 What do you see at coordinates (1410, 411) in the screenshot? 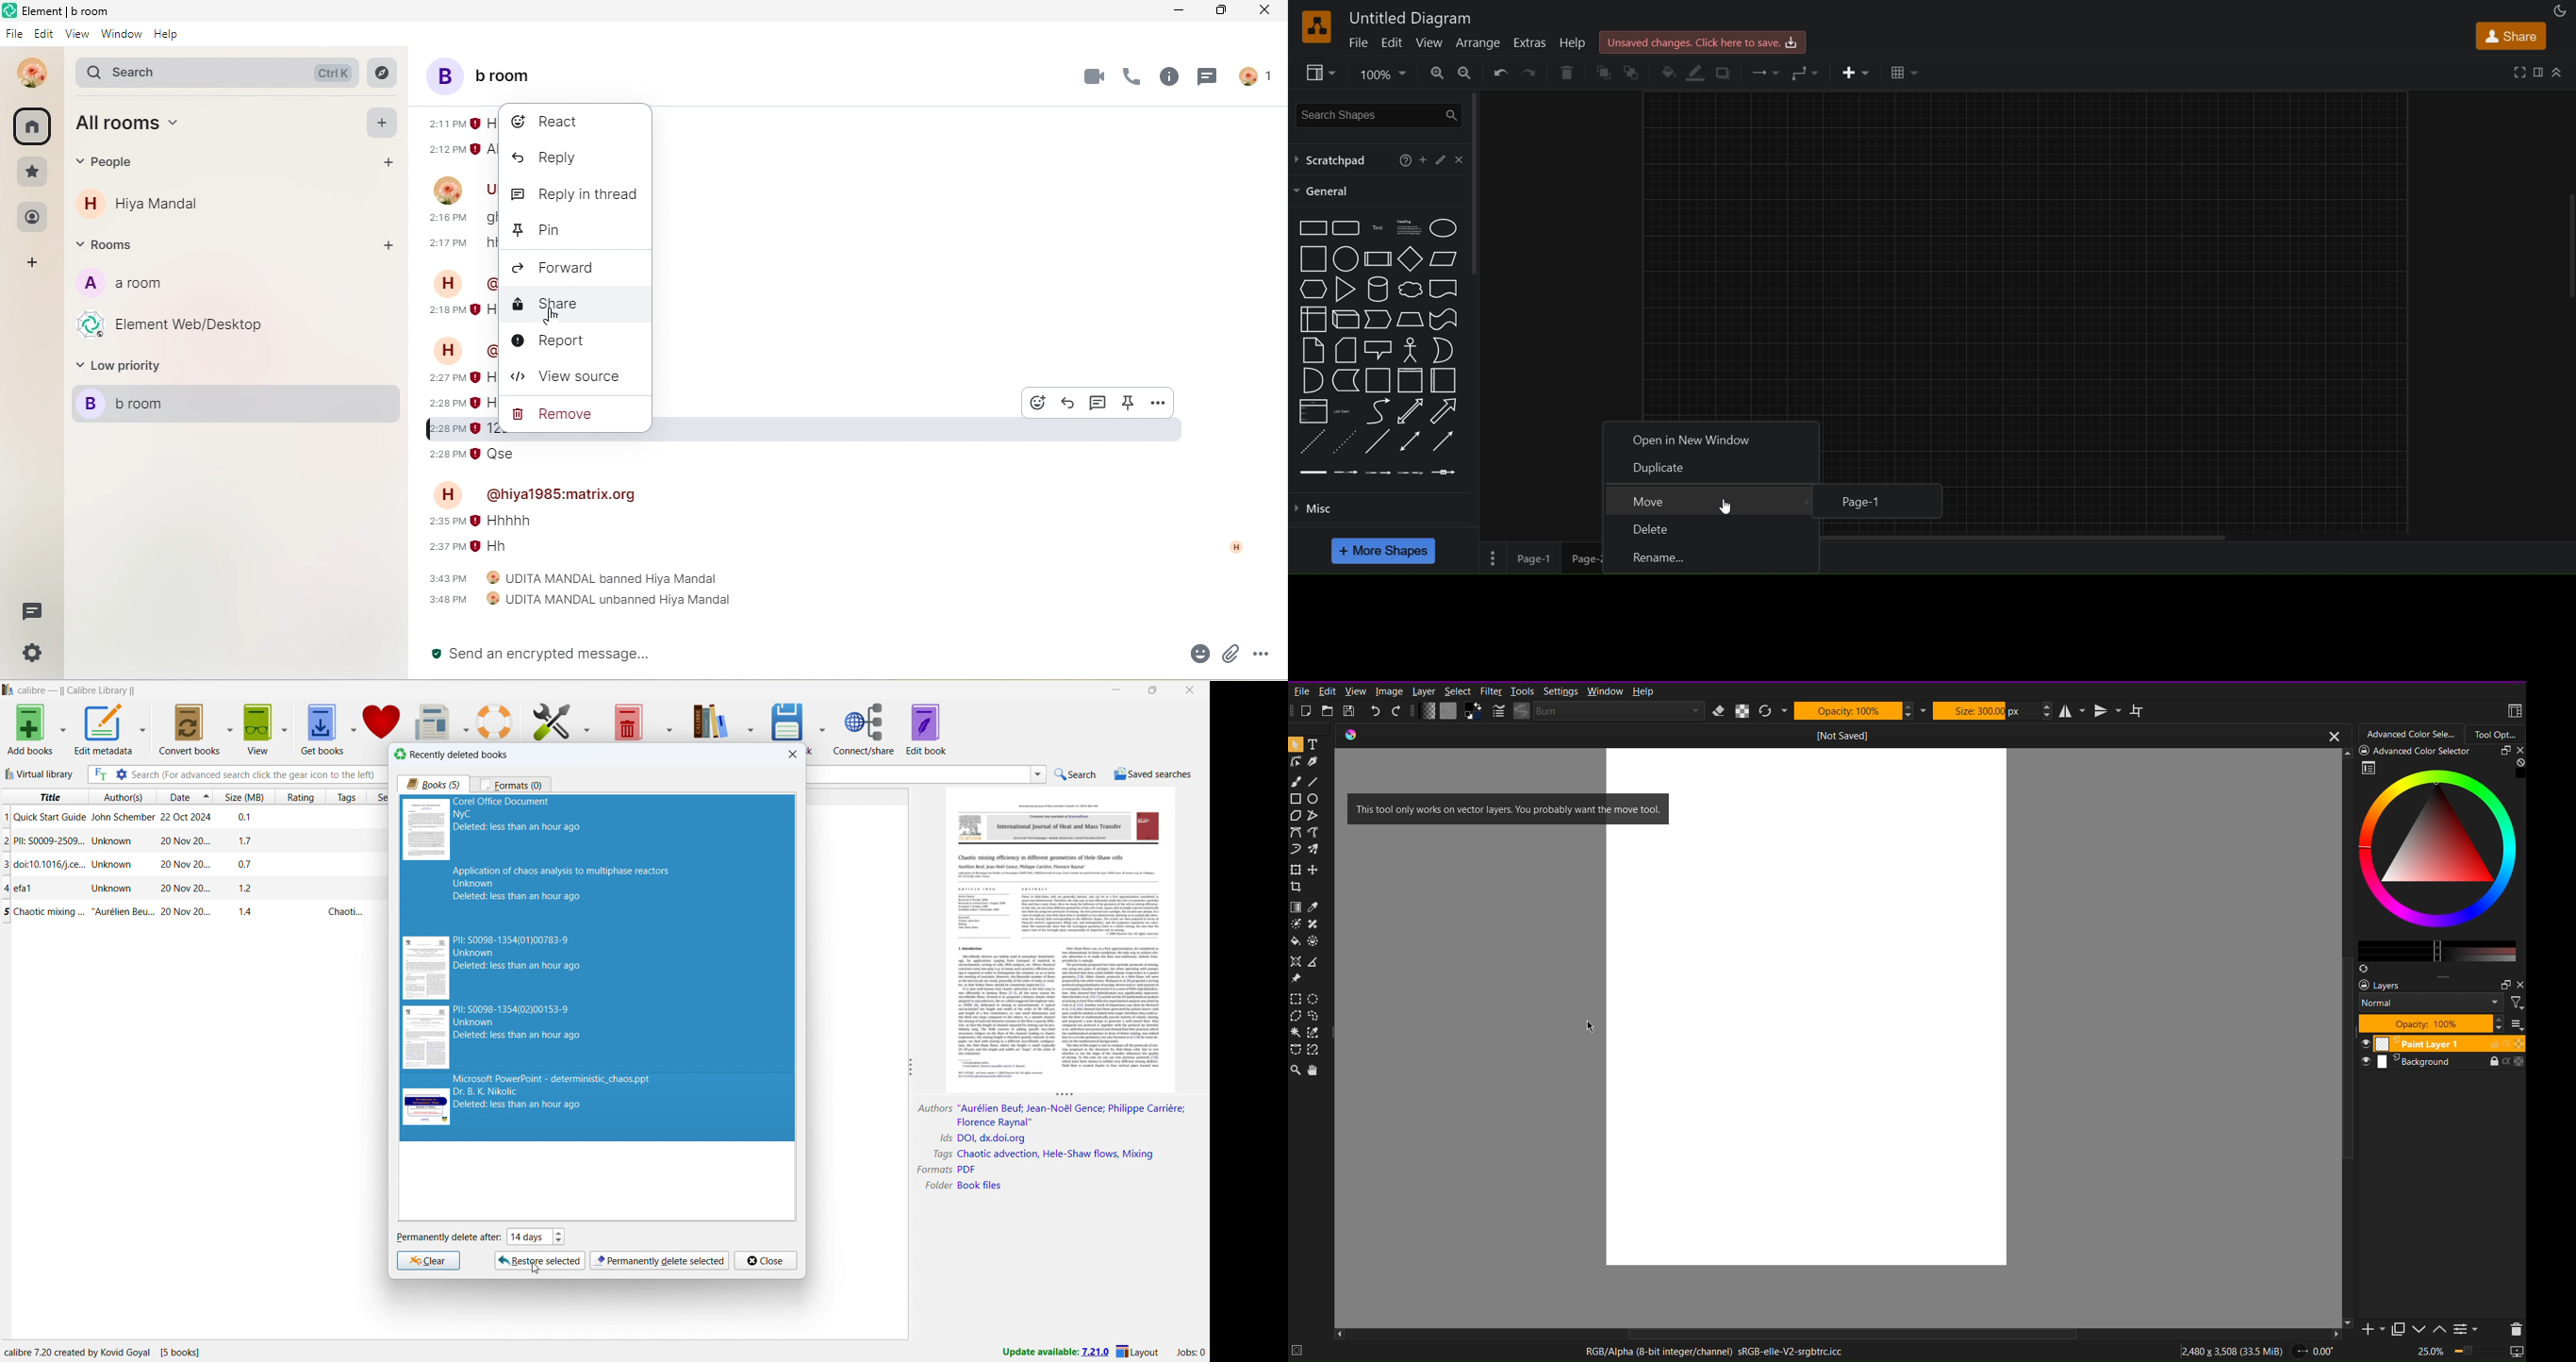
I see `bidirectional arrow` at bounding box center [1410, 411].